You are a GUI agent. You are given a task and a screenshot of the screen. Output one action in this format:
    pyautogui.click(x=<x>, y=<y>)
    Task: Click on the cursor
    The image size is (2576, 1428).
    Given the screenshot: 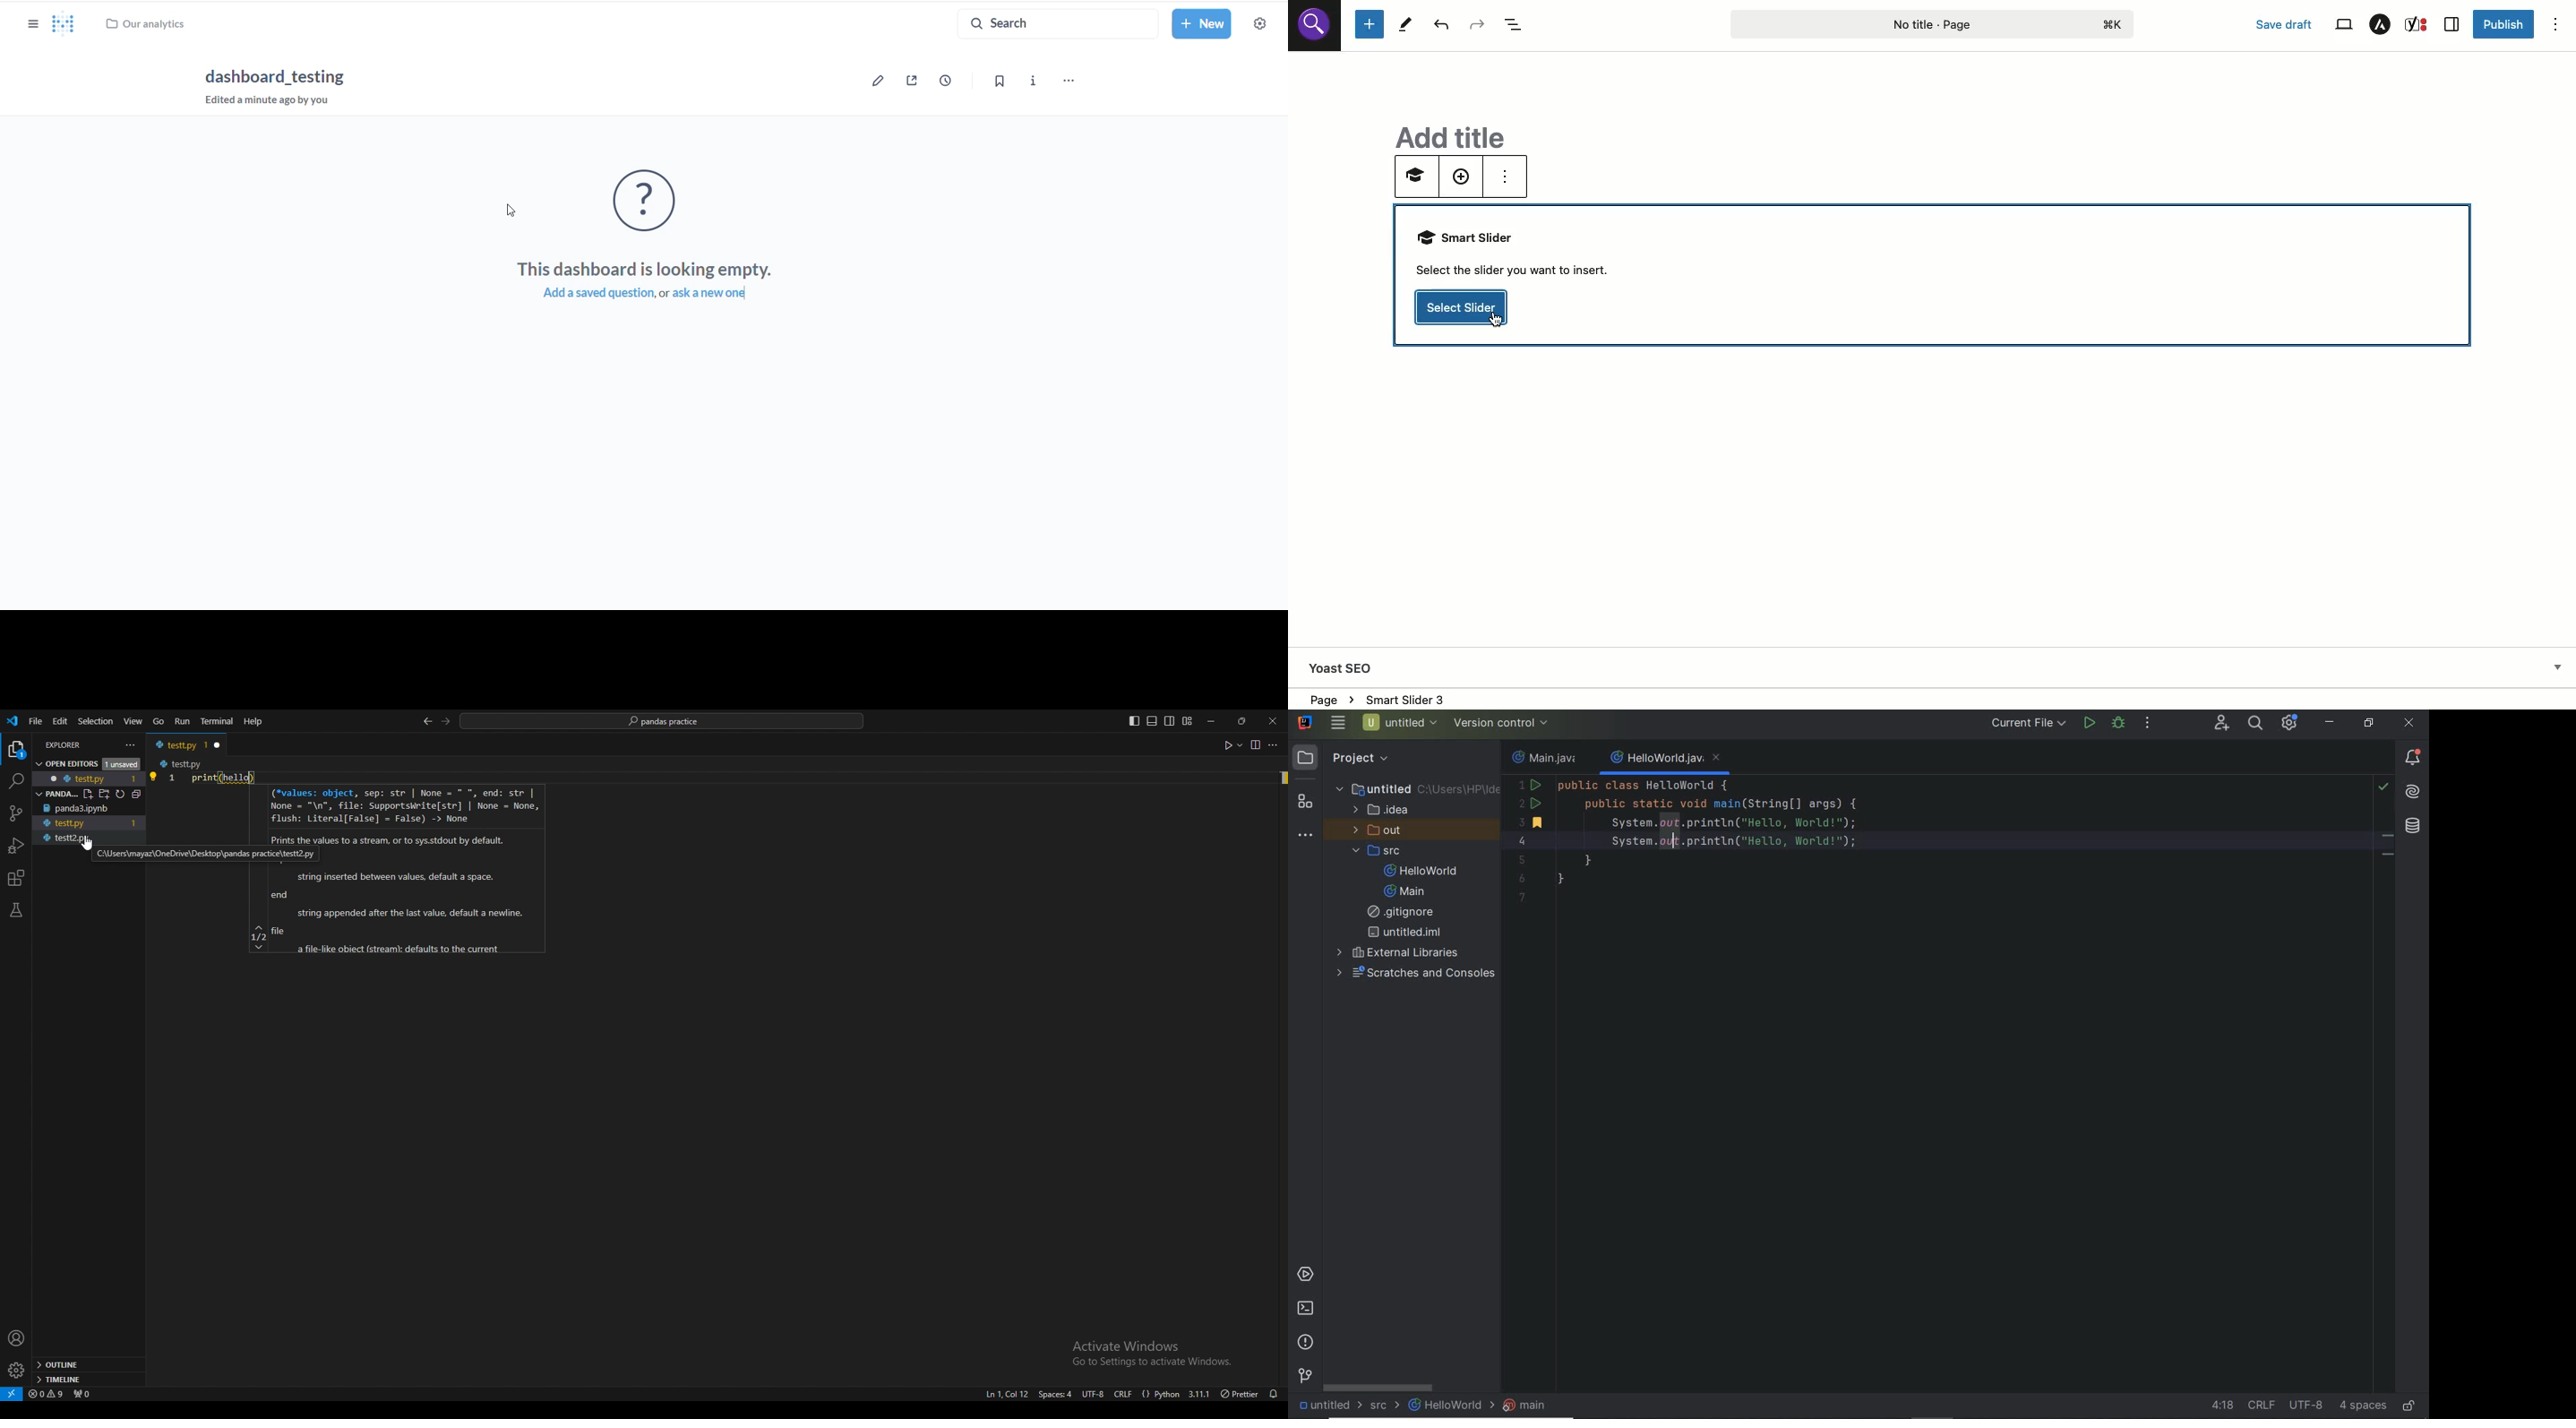 What is the action you would take?
    pyautogui.click(x=1495, y=325)
    